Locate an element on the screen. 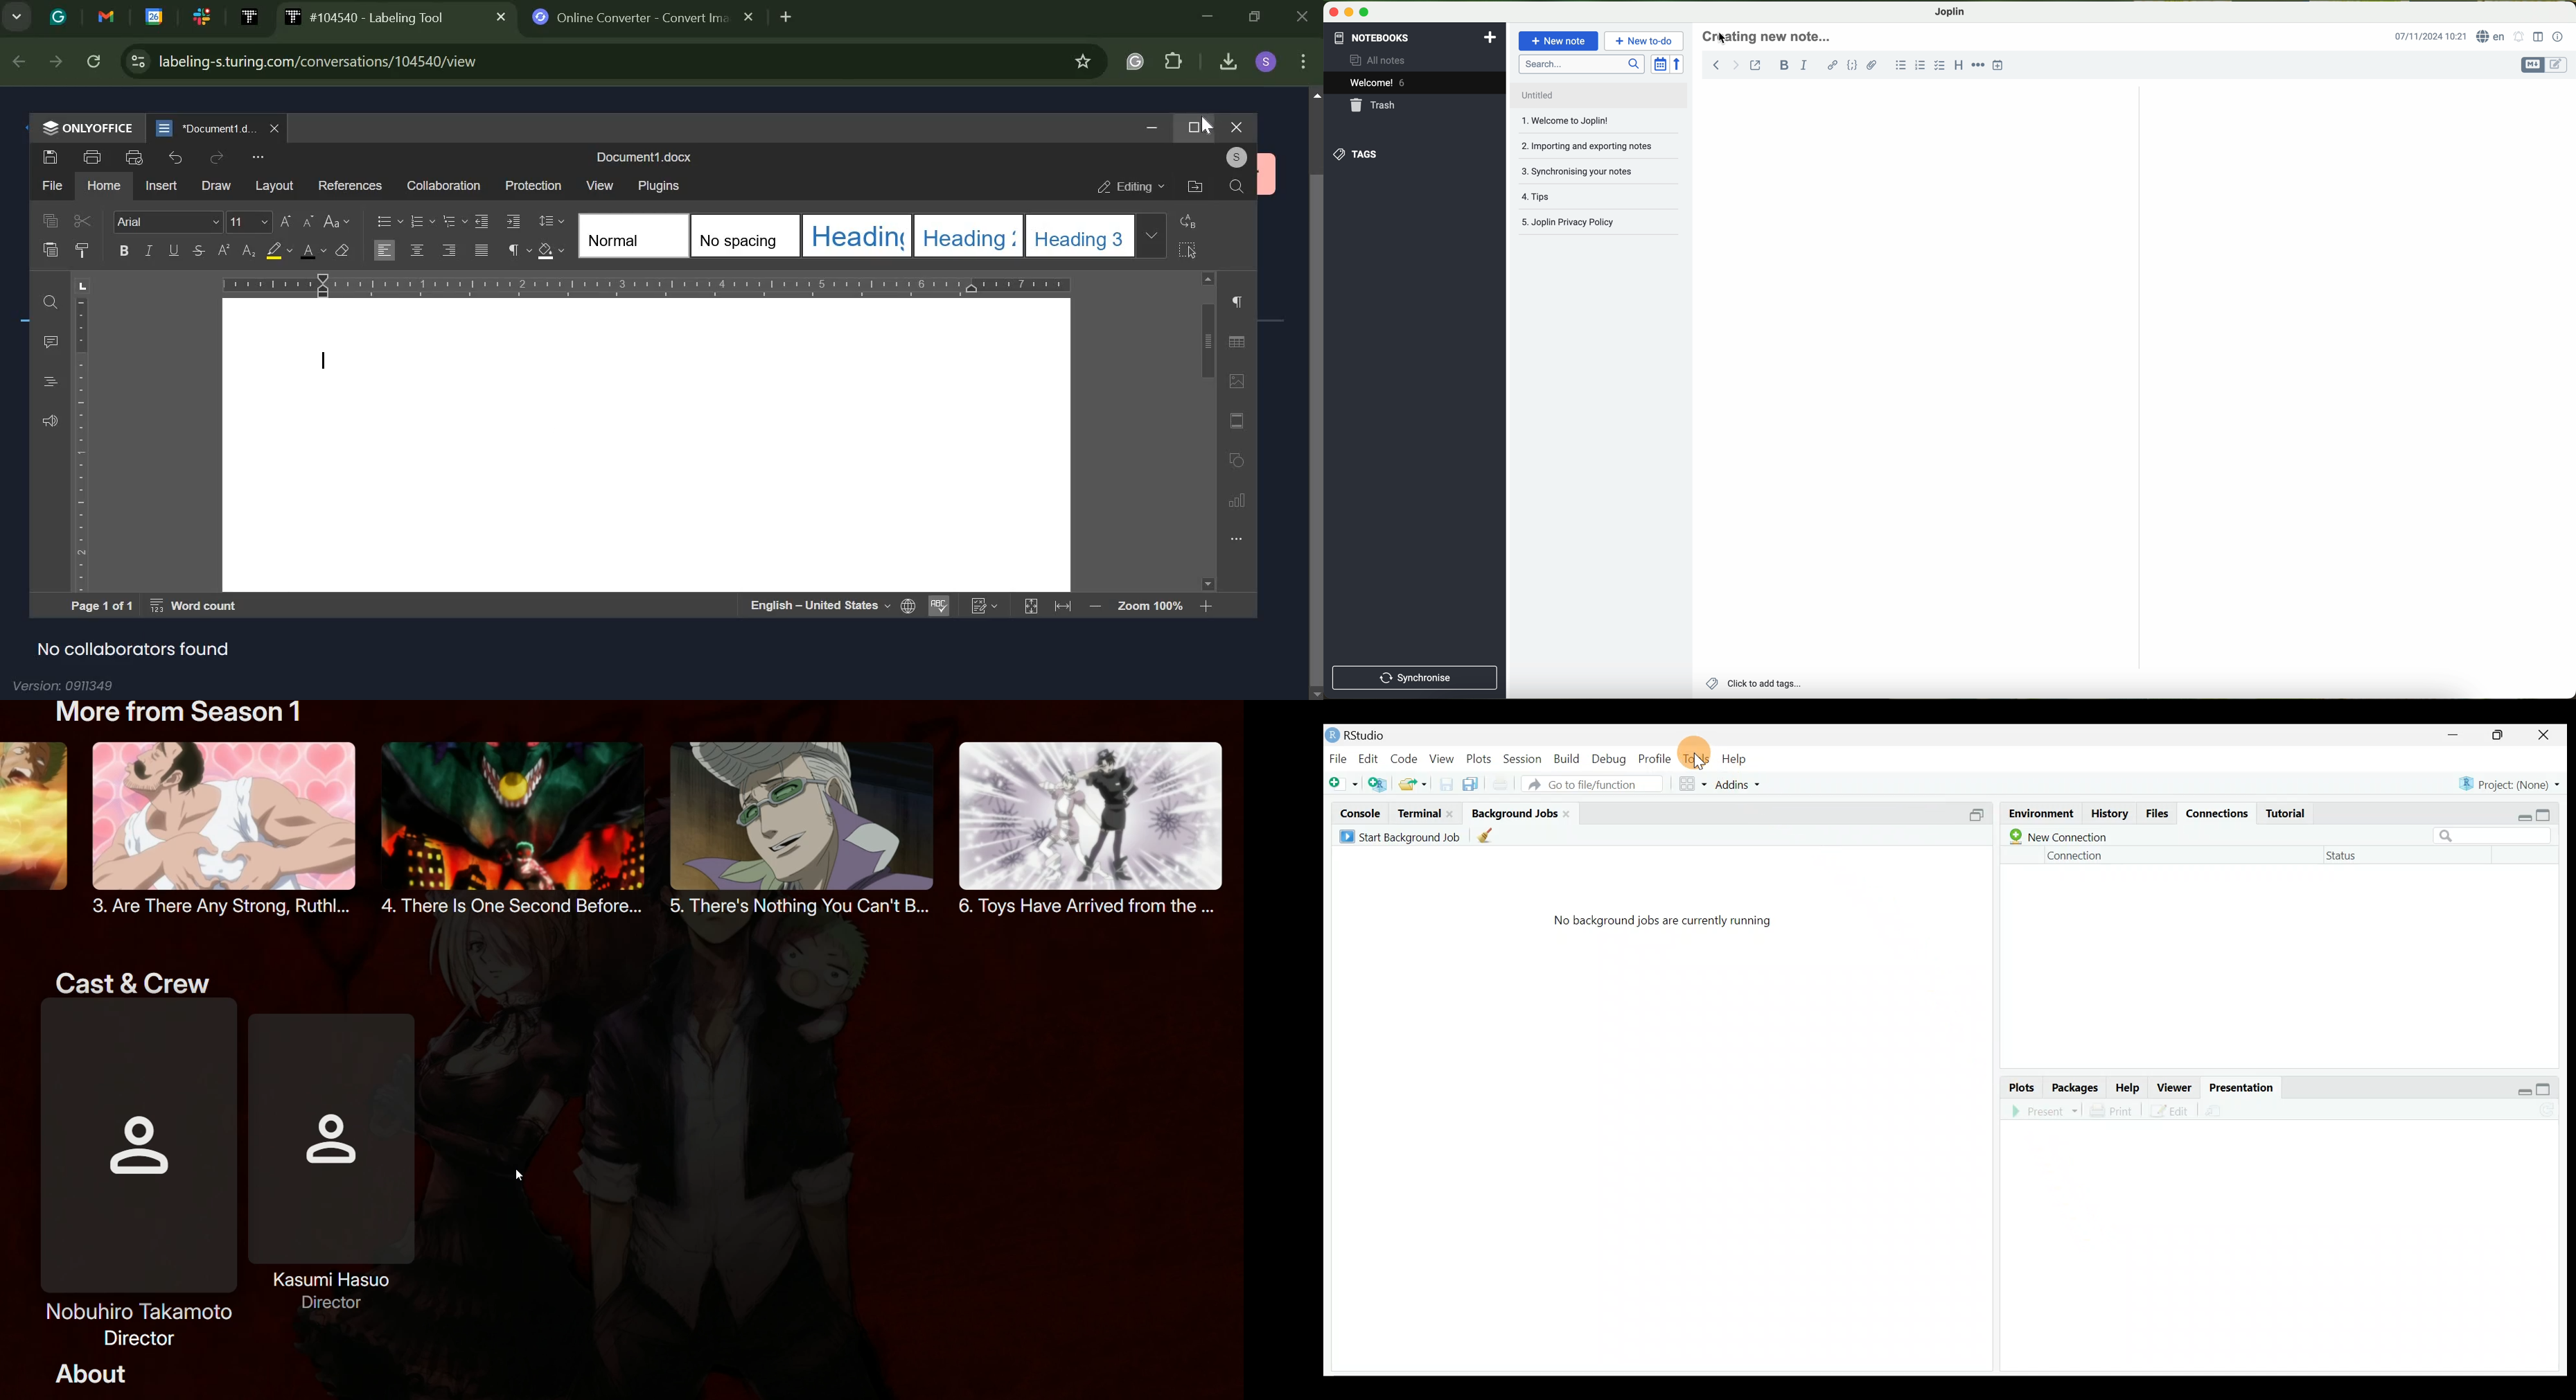 The width and height of the screenshot is (2576, 1400). paste is located at coordinates (50, 249).